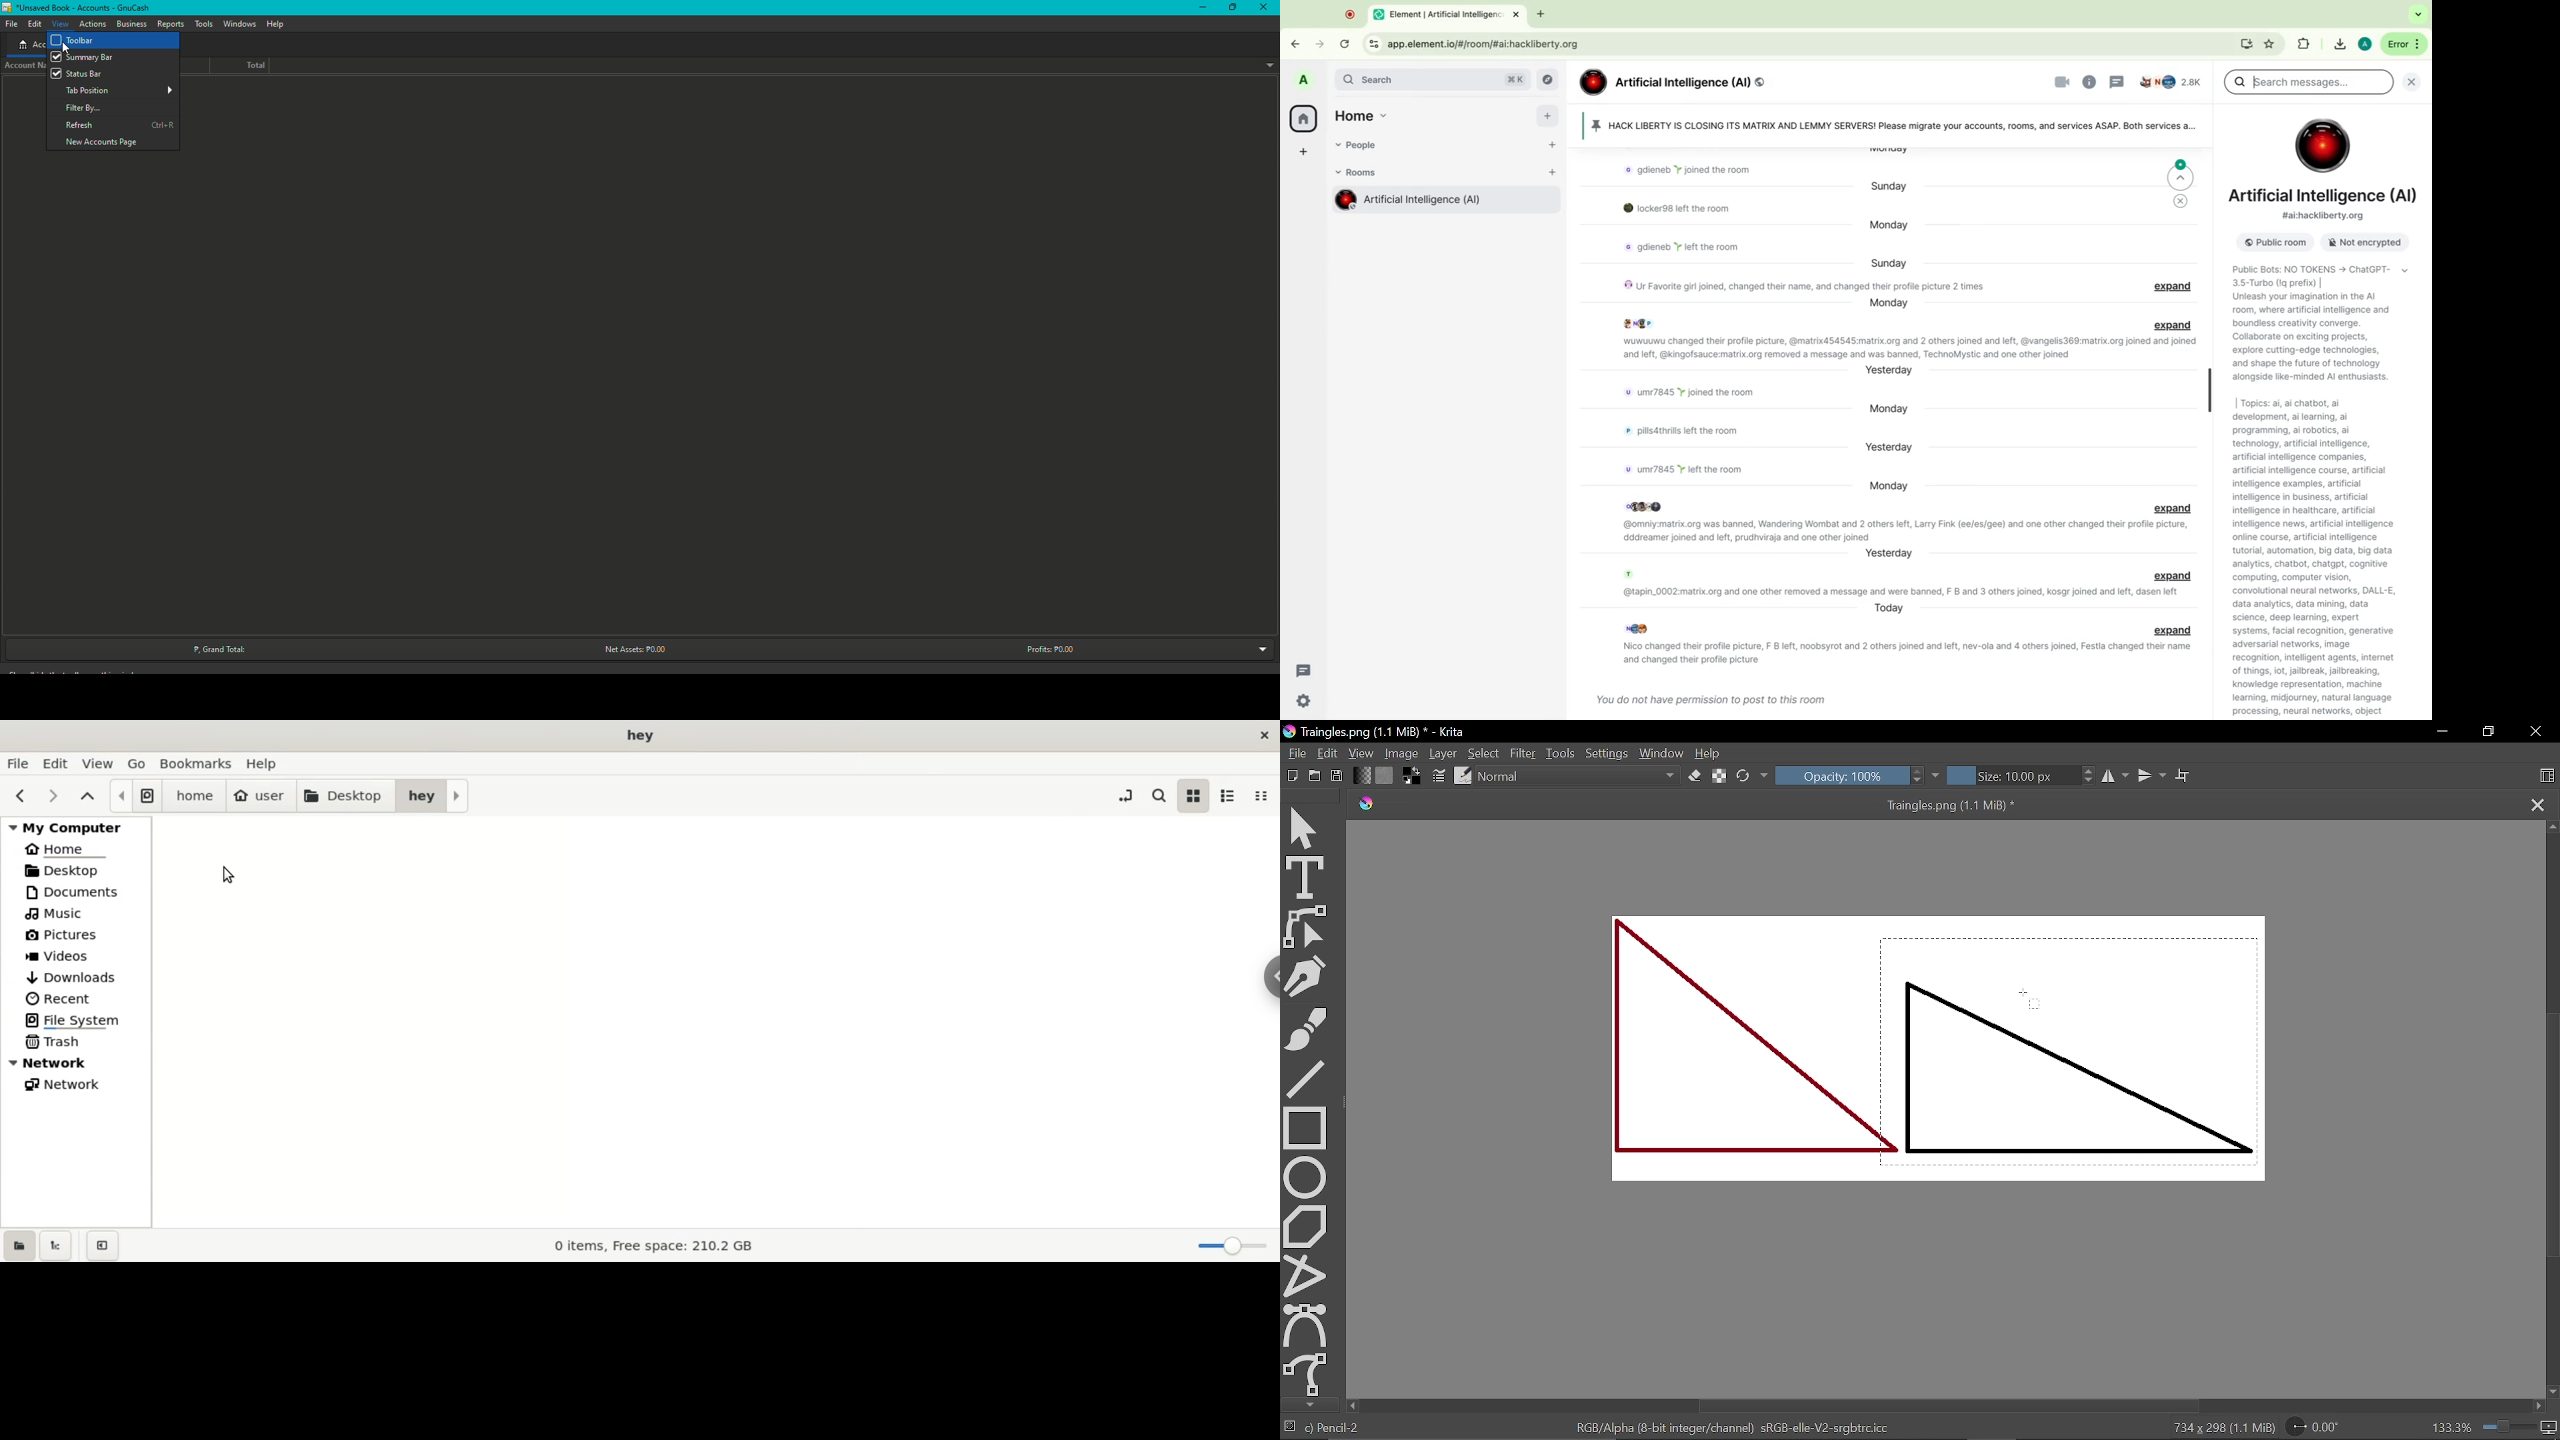 The image size is (2576, 1456). What do you see at coordinates (345, 797) in the screenshot?
I see `desktop` at bounding box center [345, 797].